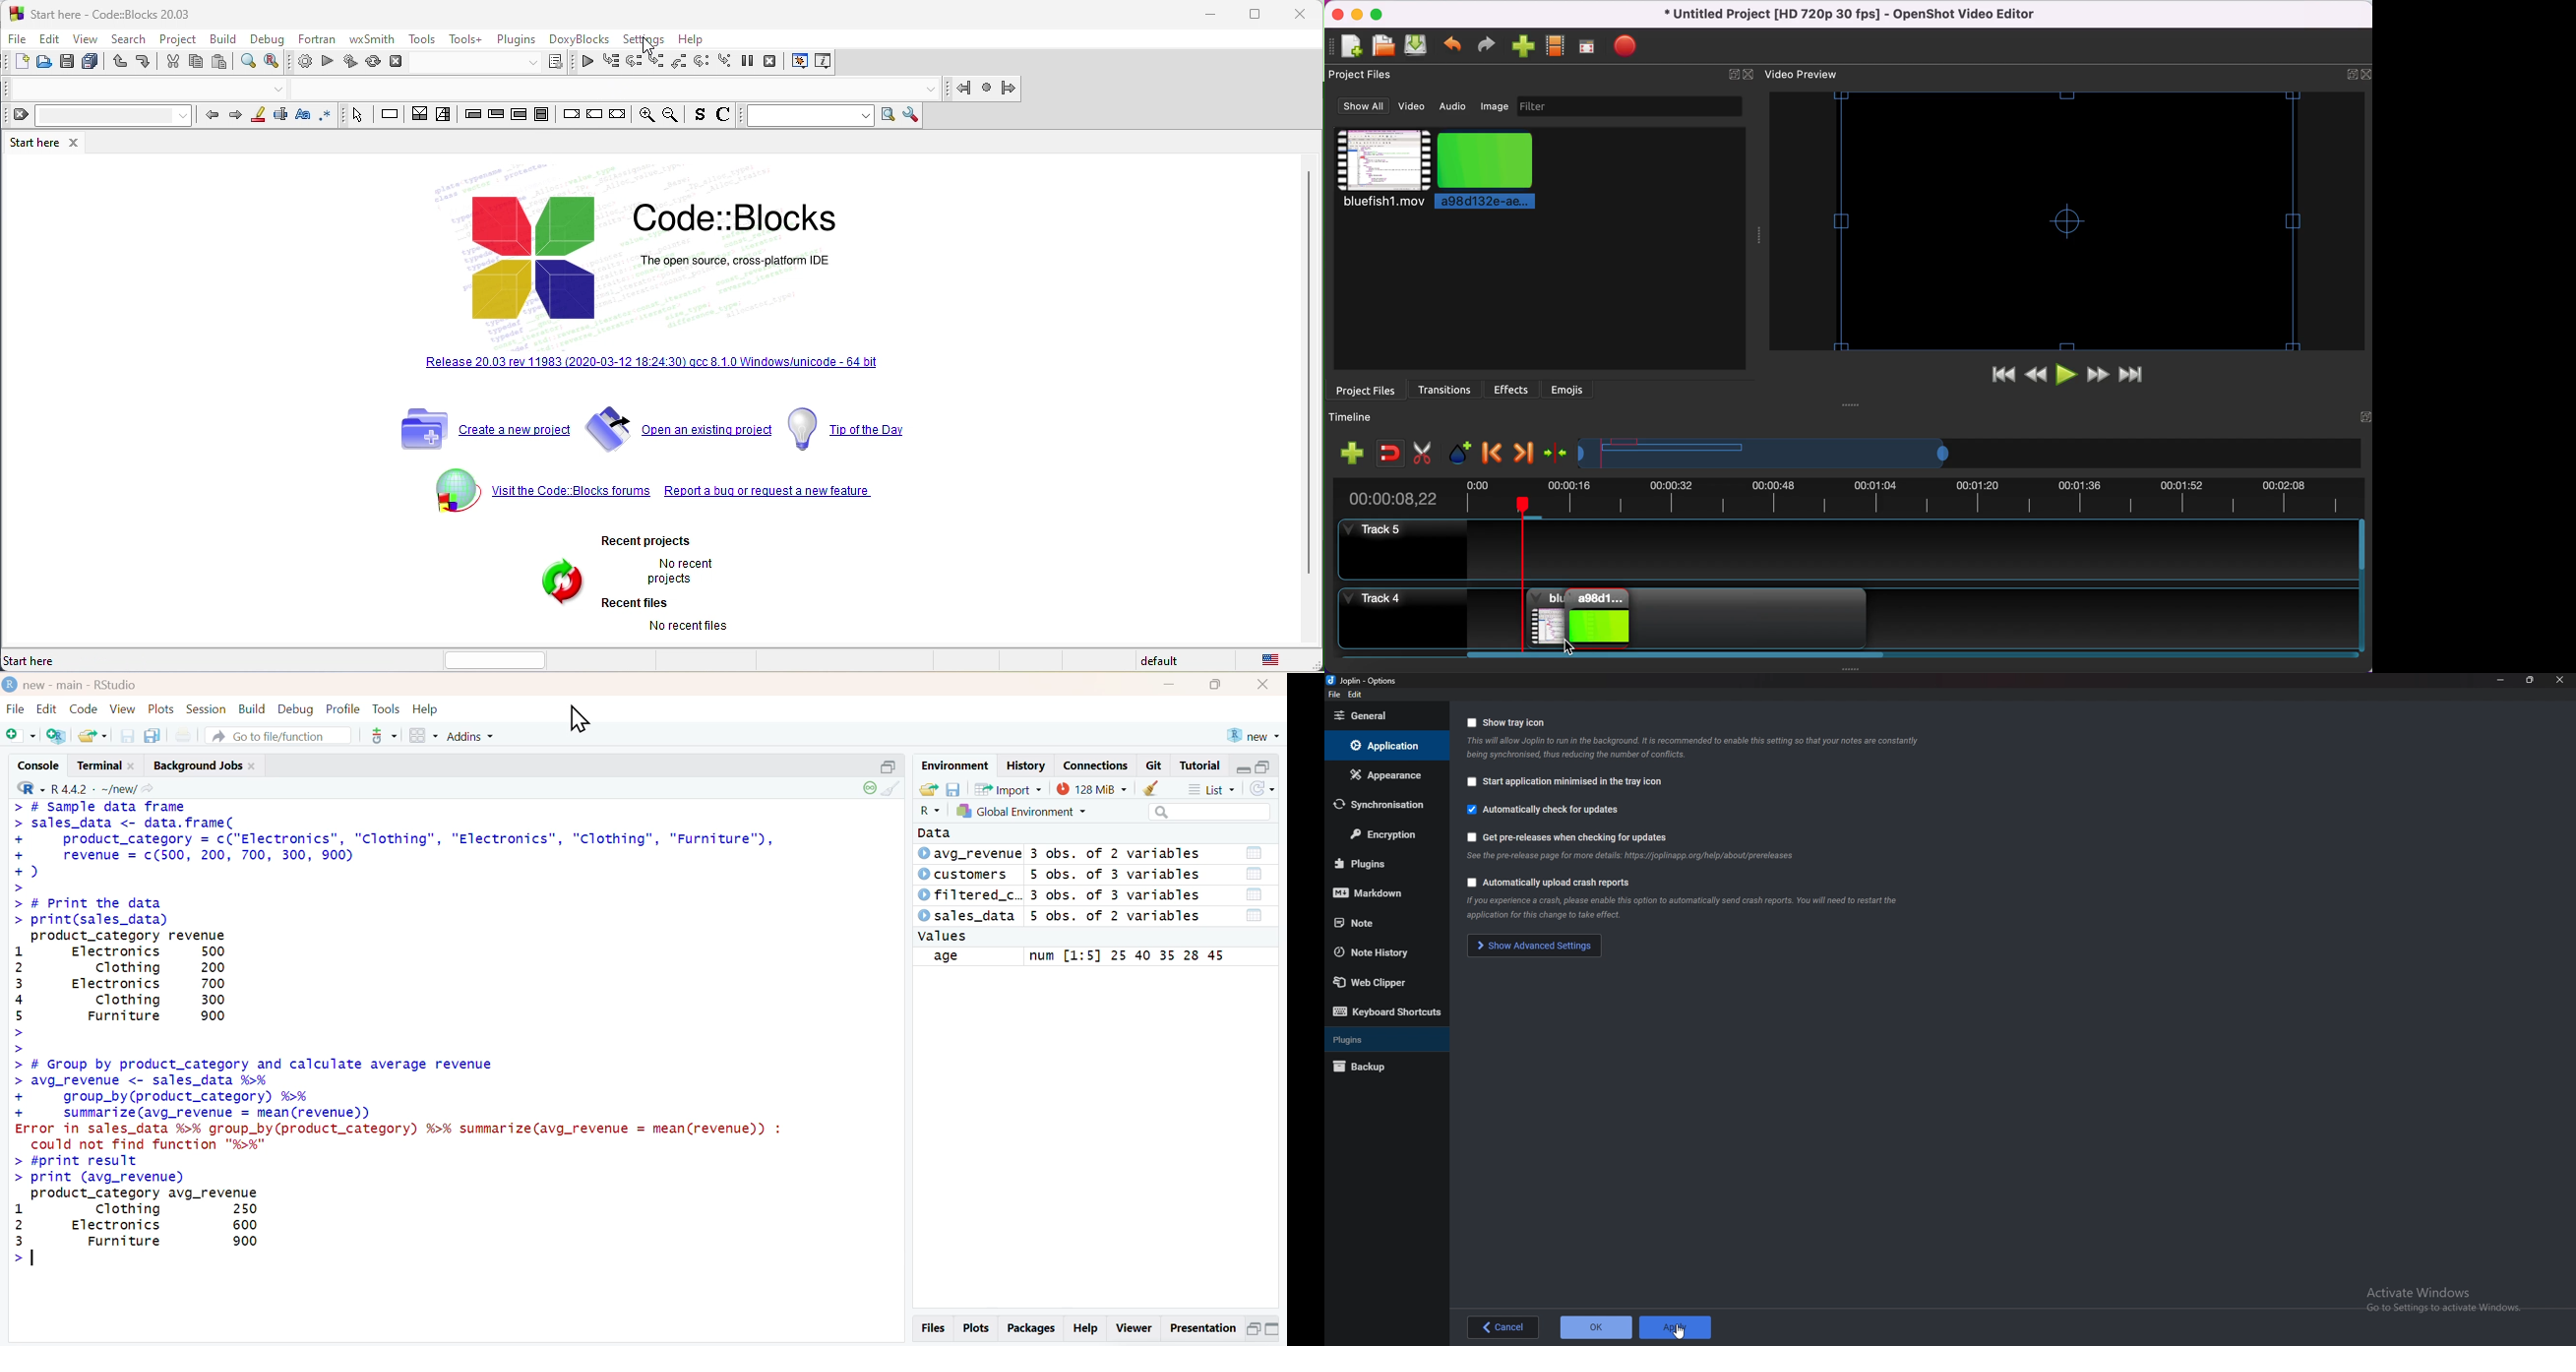 This screenshot has width=2576, height=1372. I want to click on Profile, so click(343, 709).